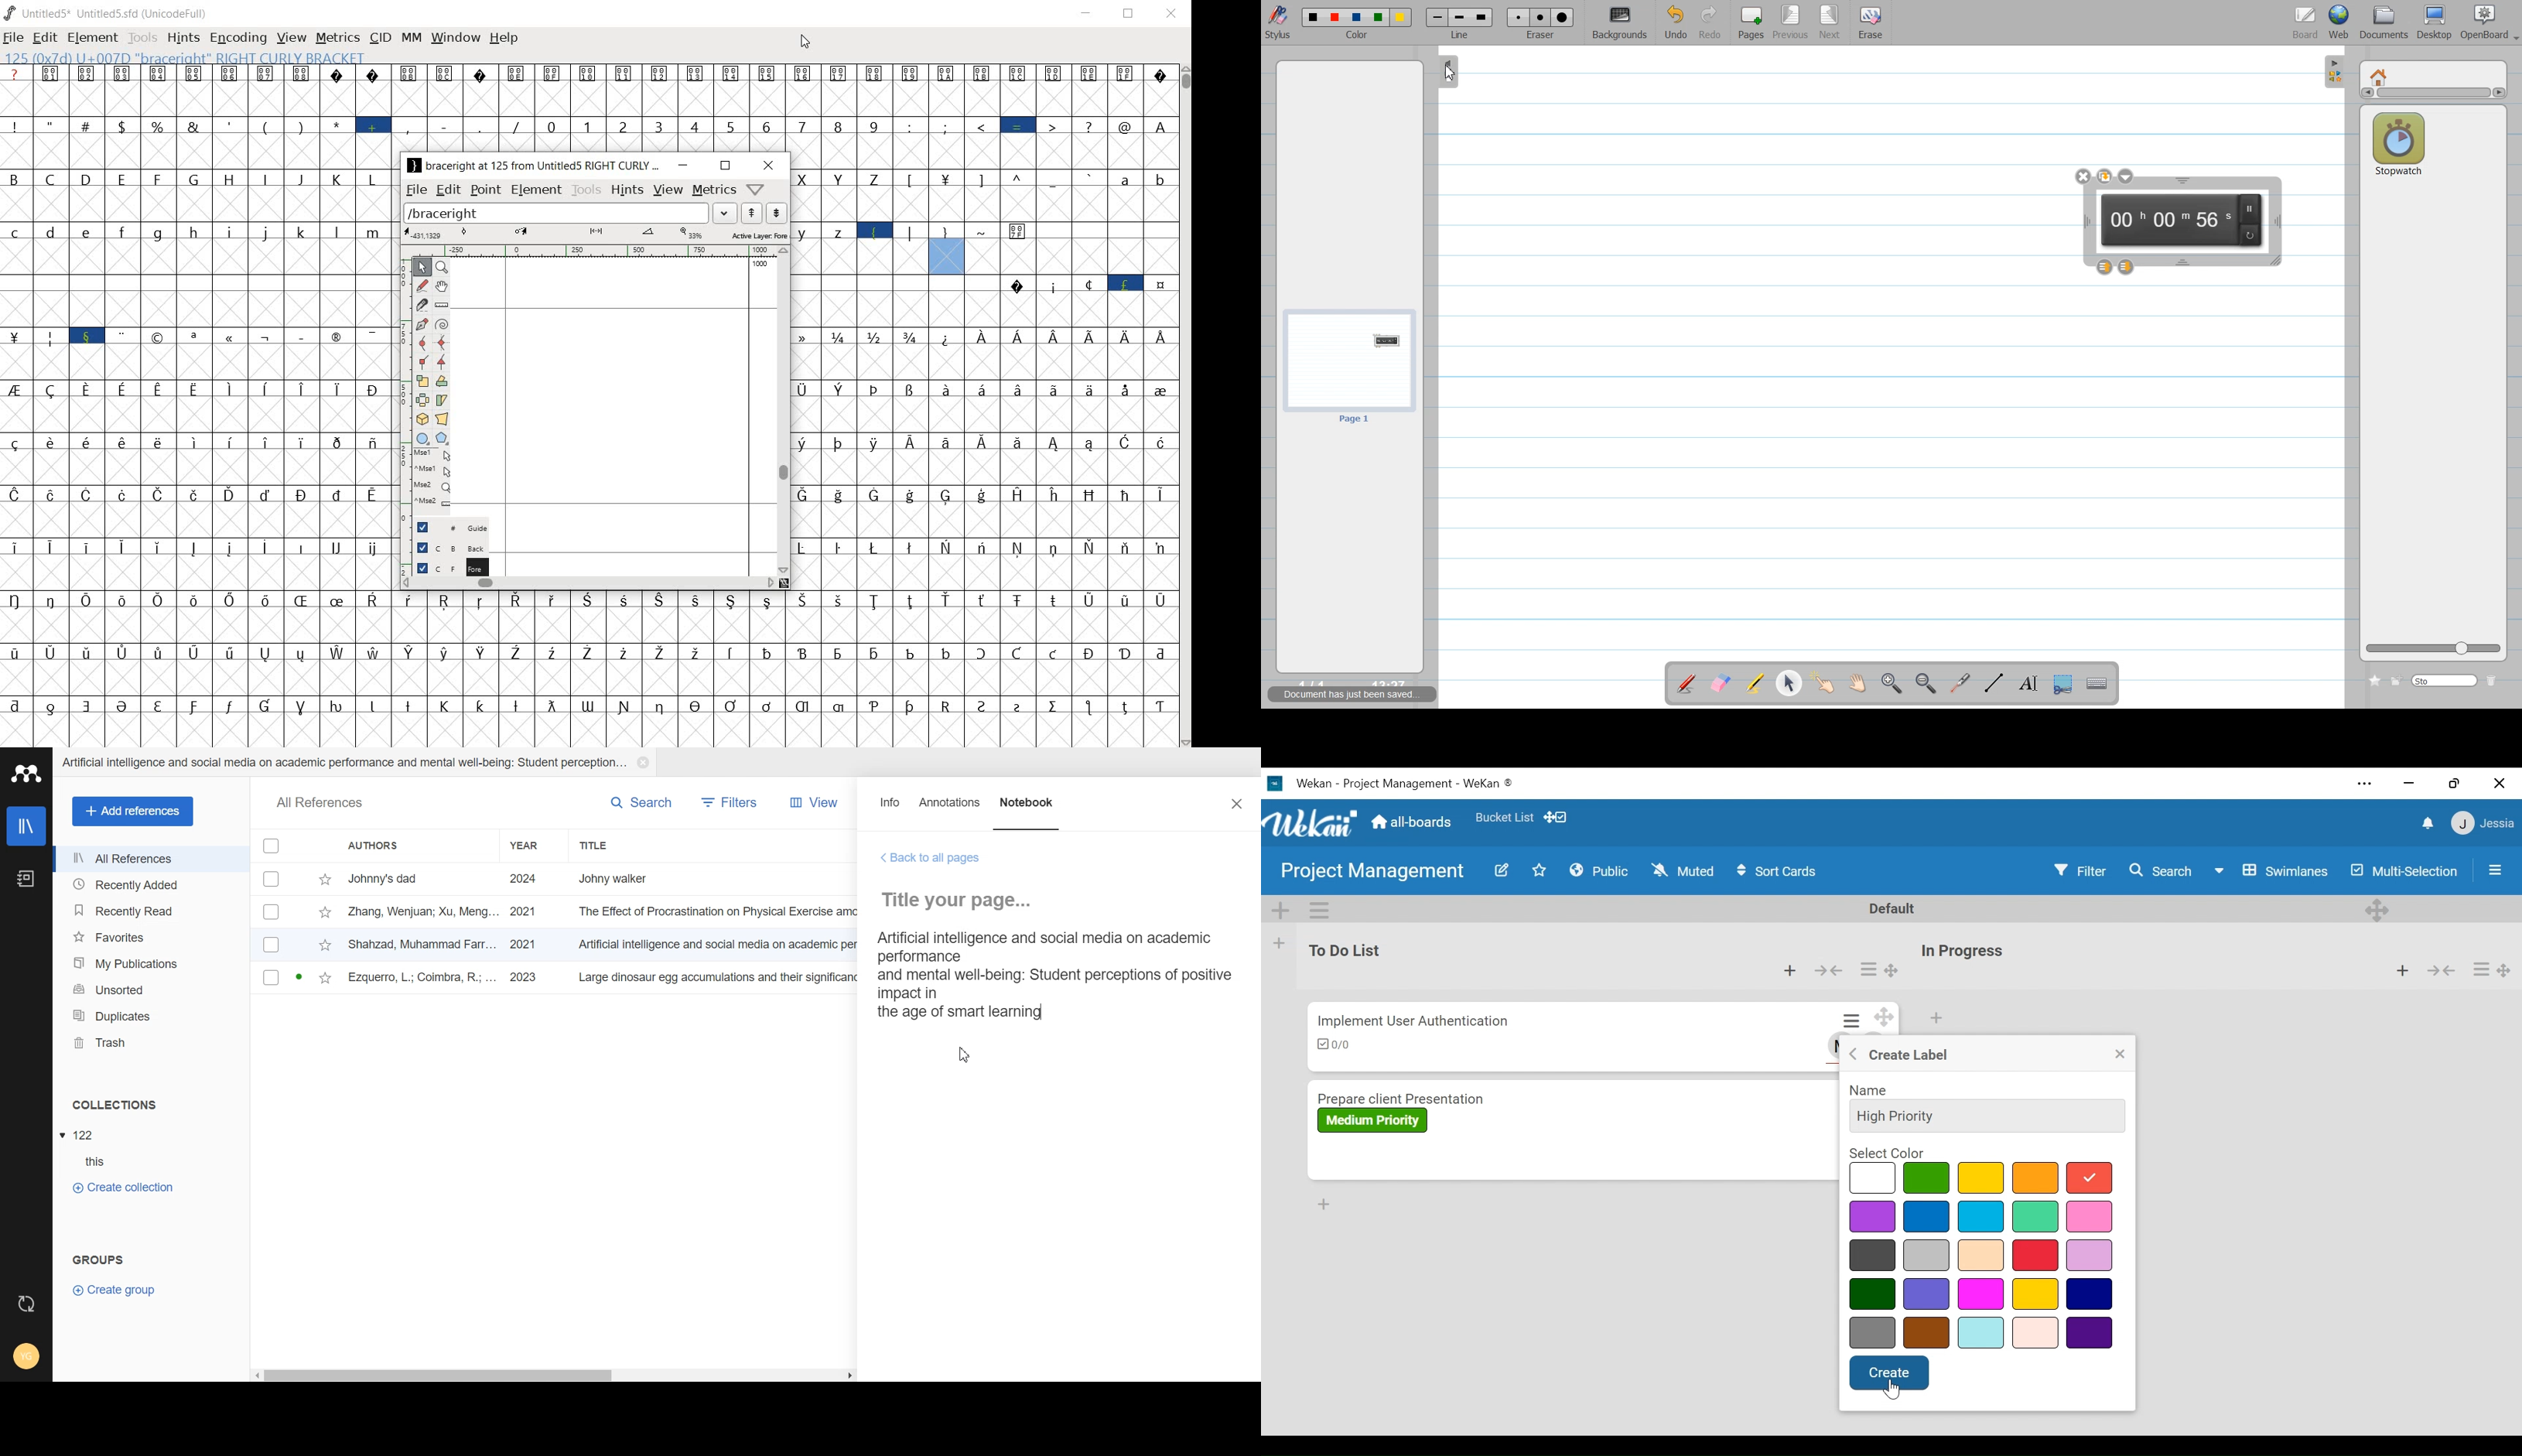  I want to click on settings and more, so click(2367, 785).